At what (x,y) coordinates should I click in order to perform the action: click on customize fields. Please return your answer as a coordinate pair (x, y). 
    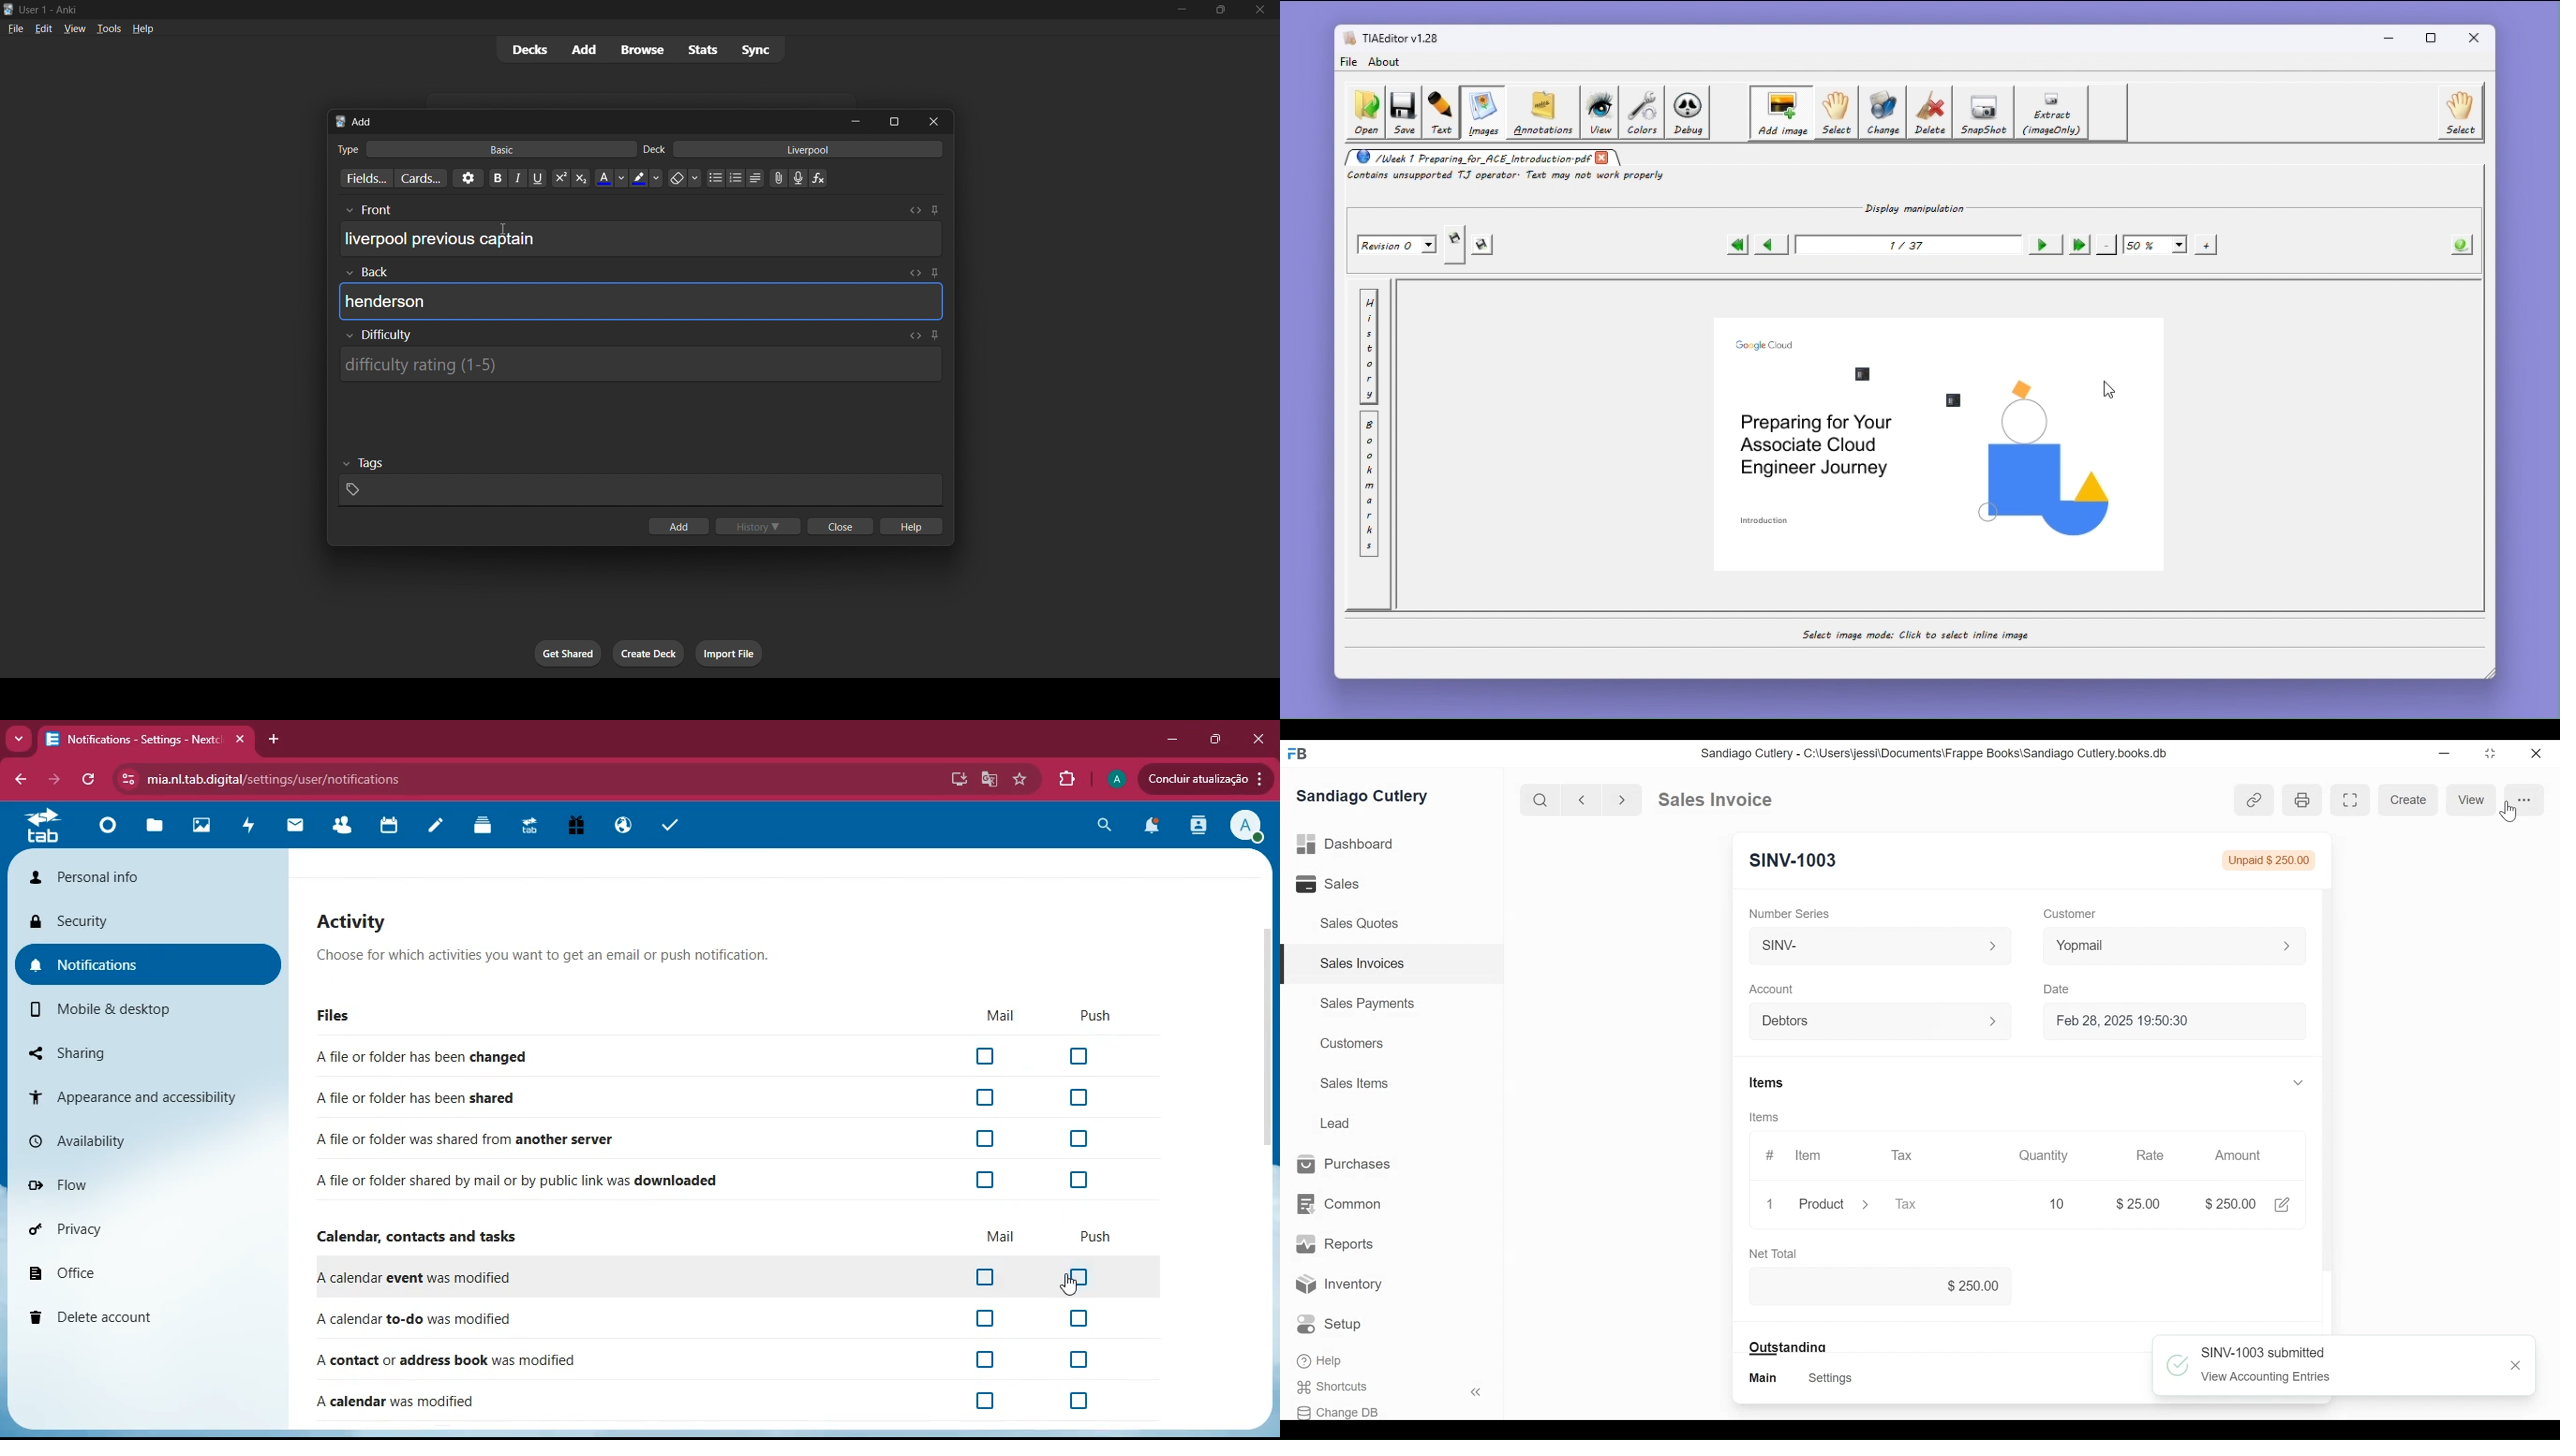
    Looking at the image, I should click on (360, 180).